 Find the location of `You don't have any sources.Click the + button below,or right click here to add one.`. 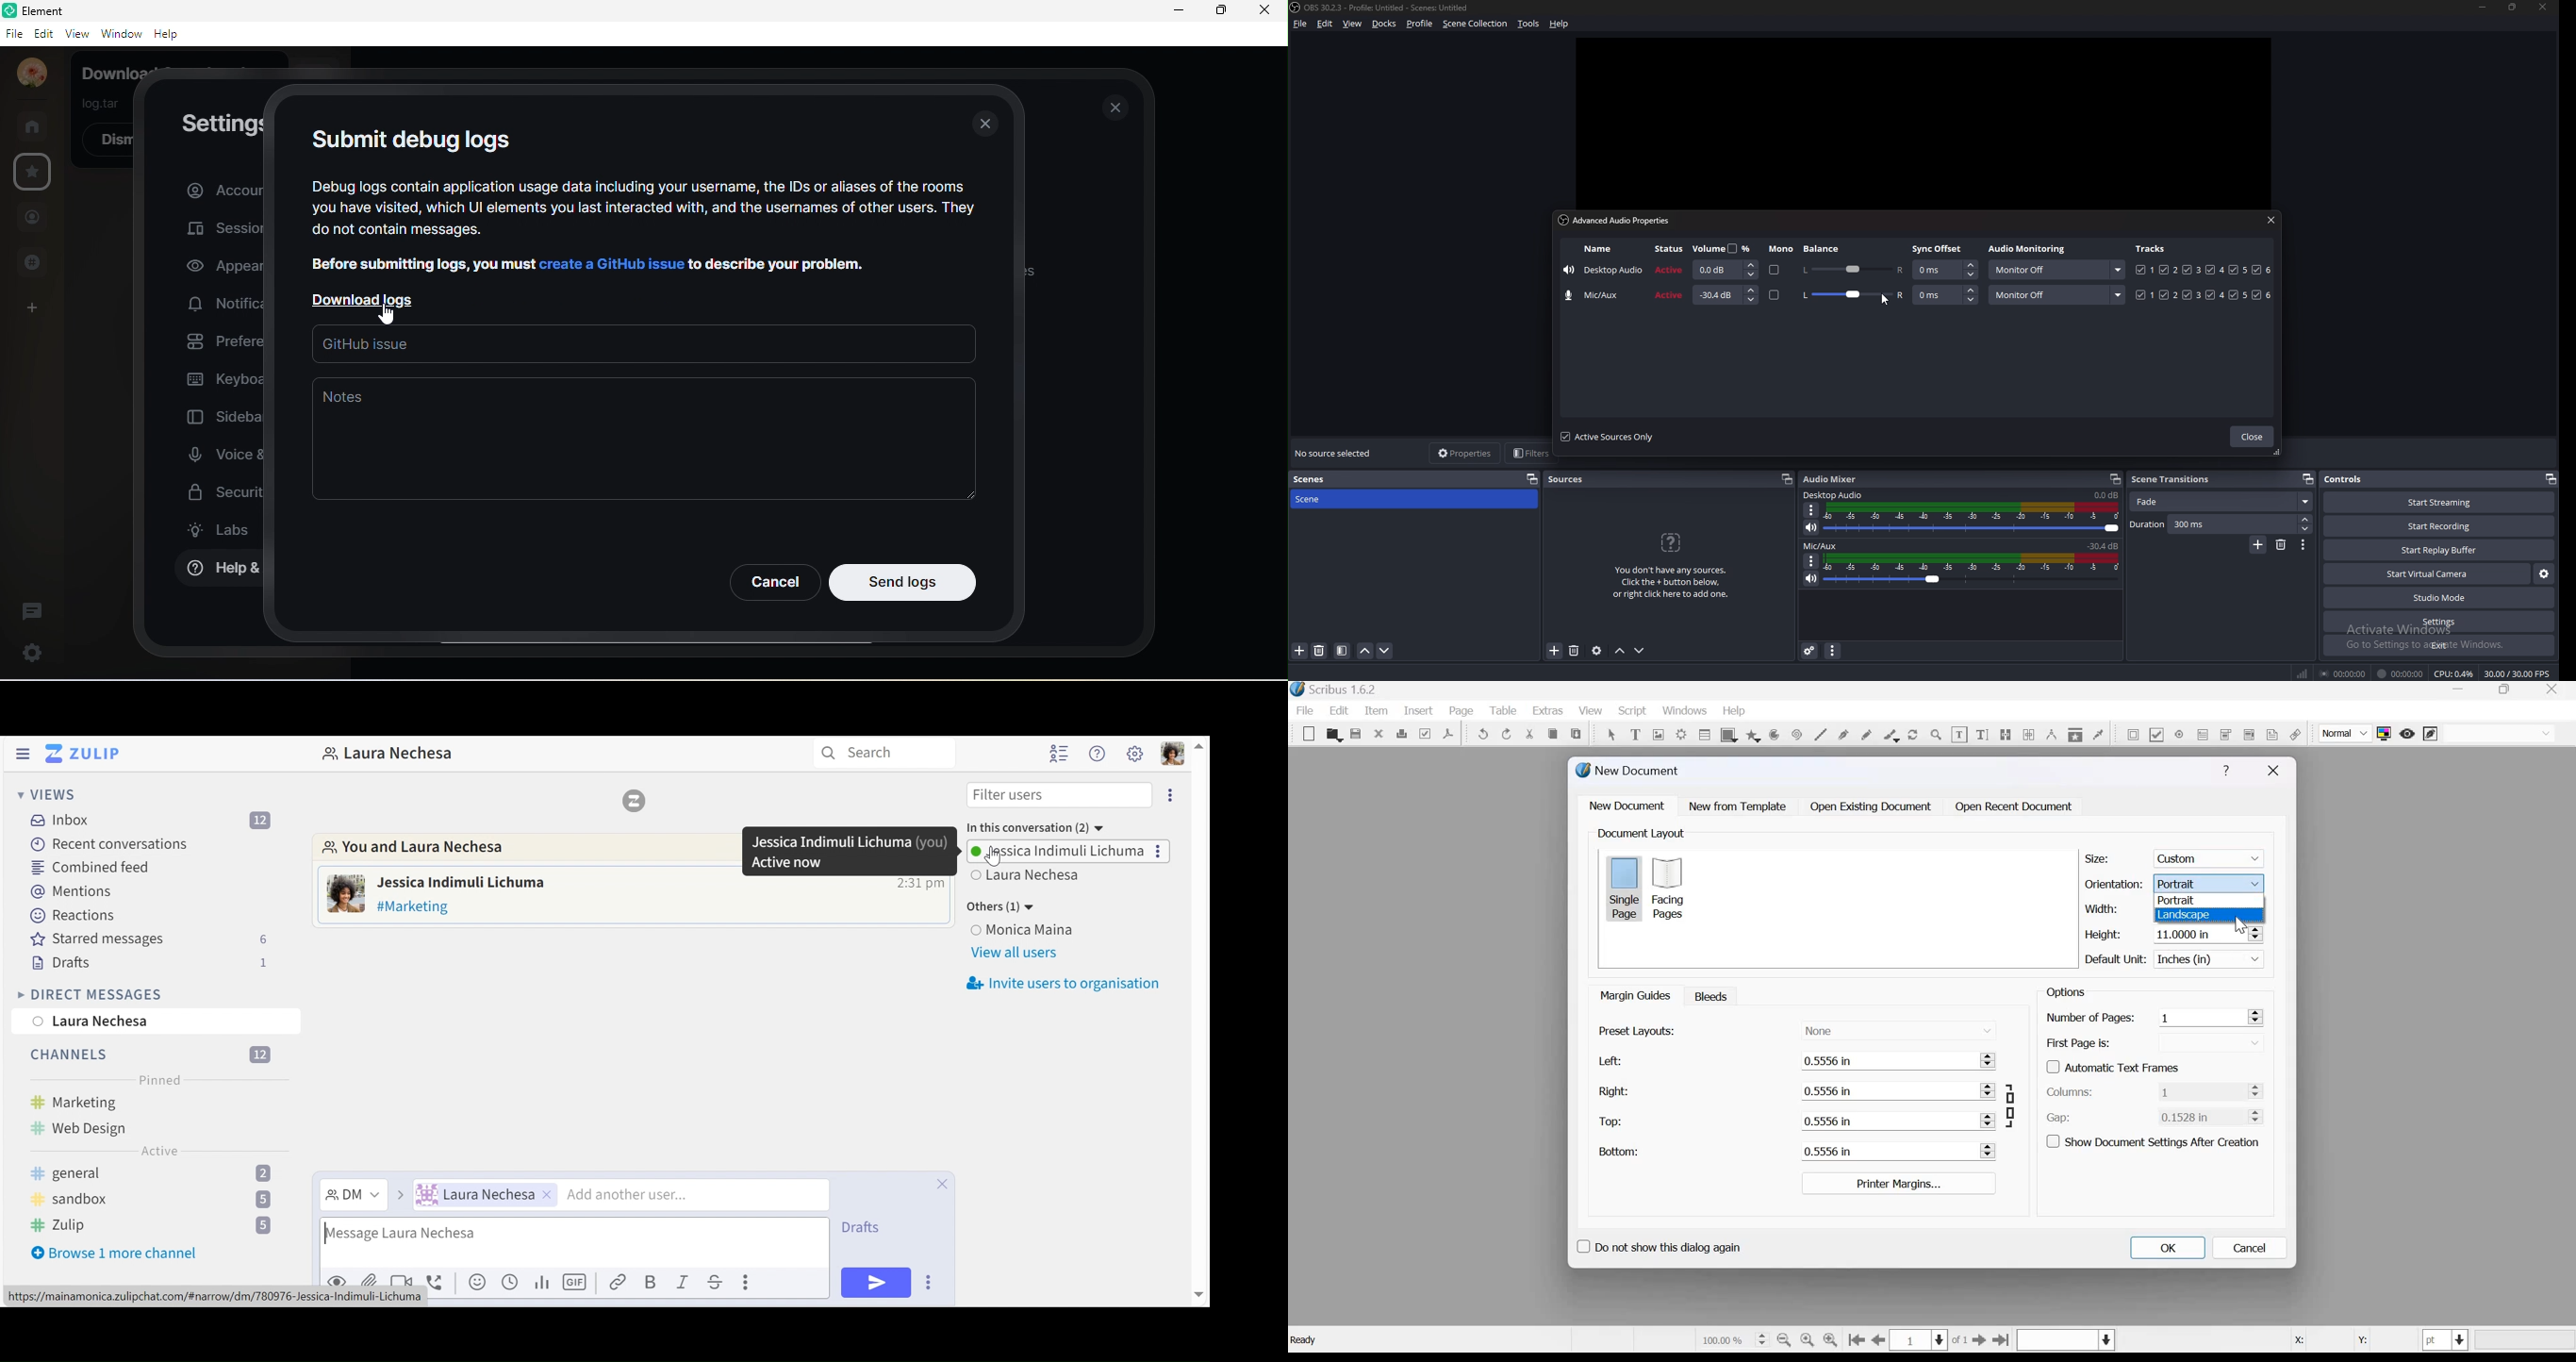

You don't have any sources.Click the + button below,or right click here to add one. is located at coordinates (1669, 582).